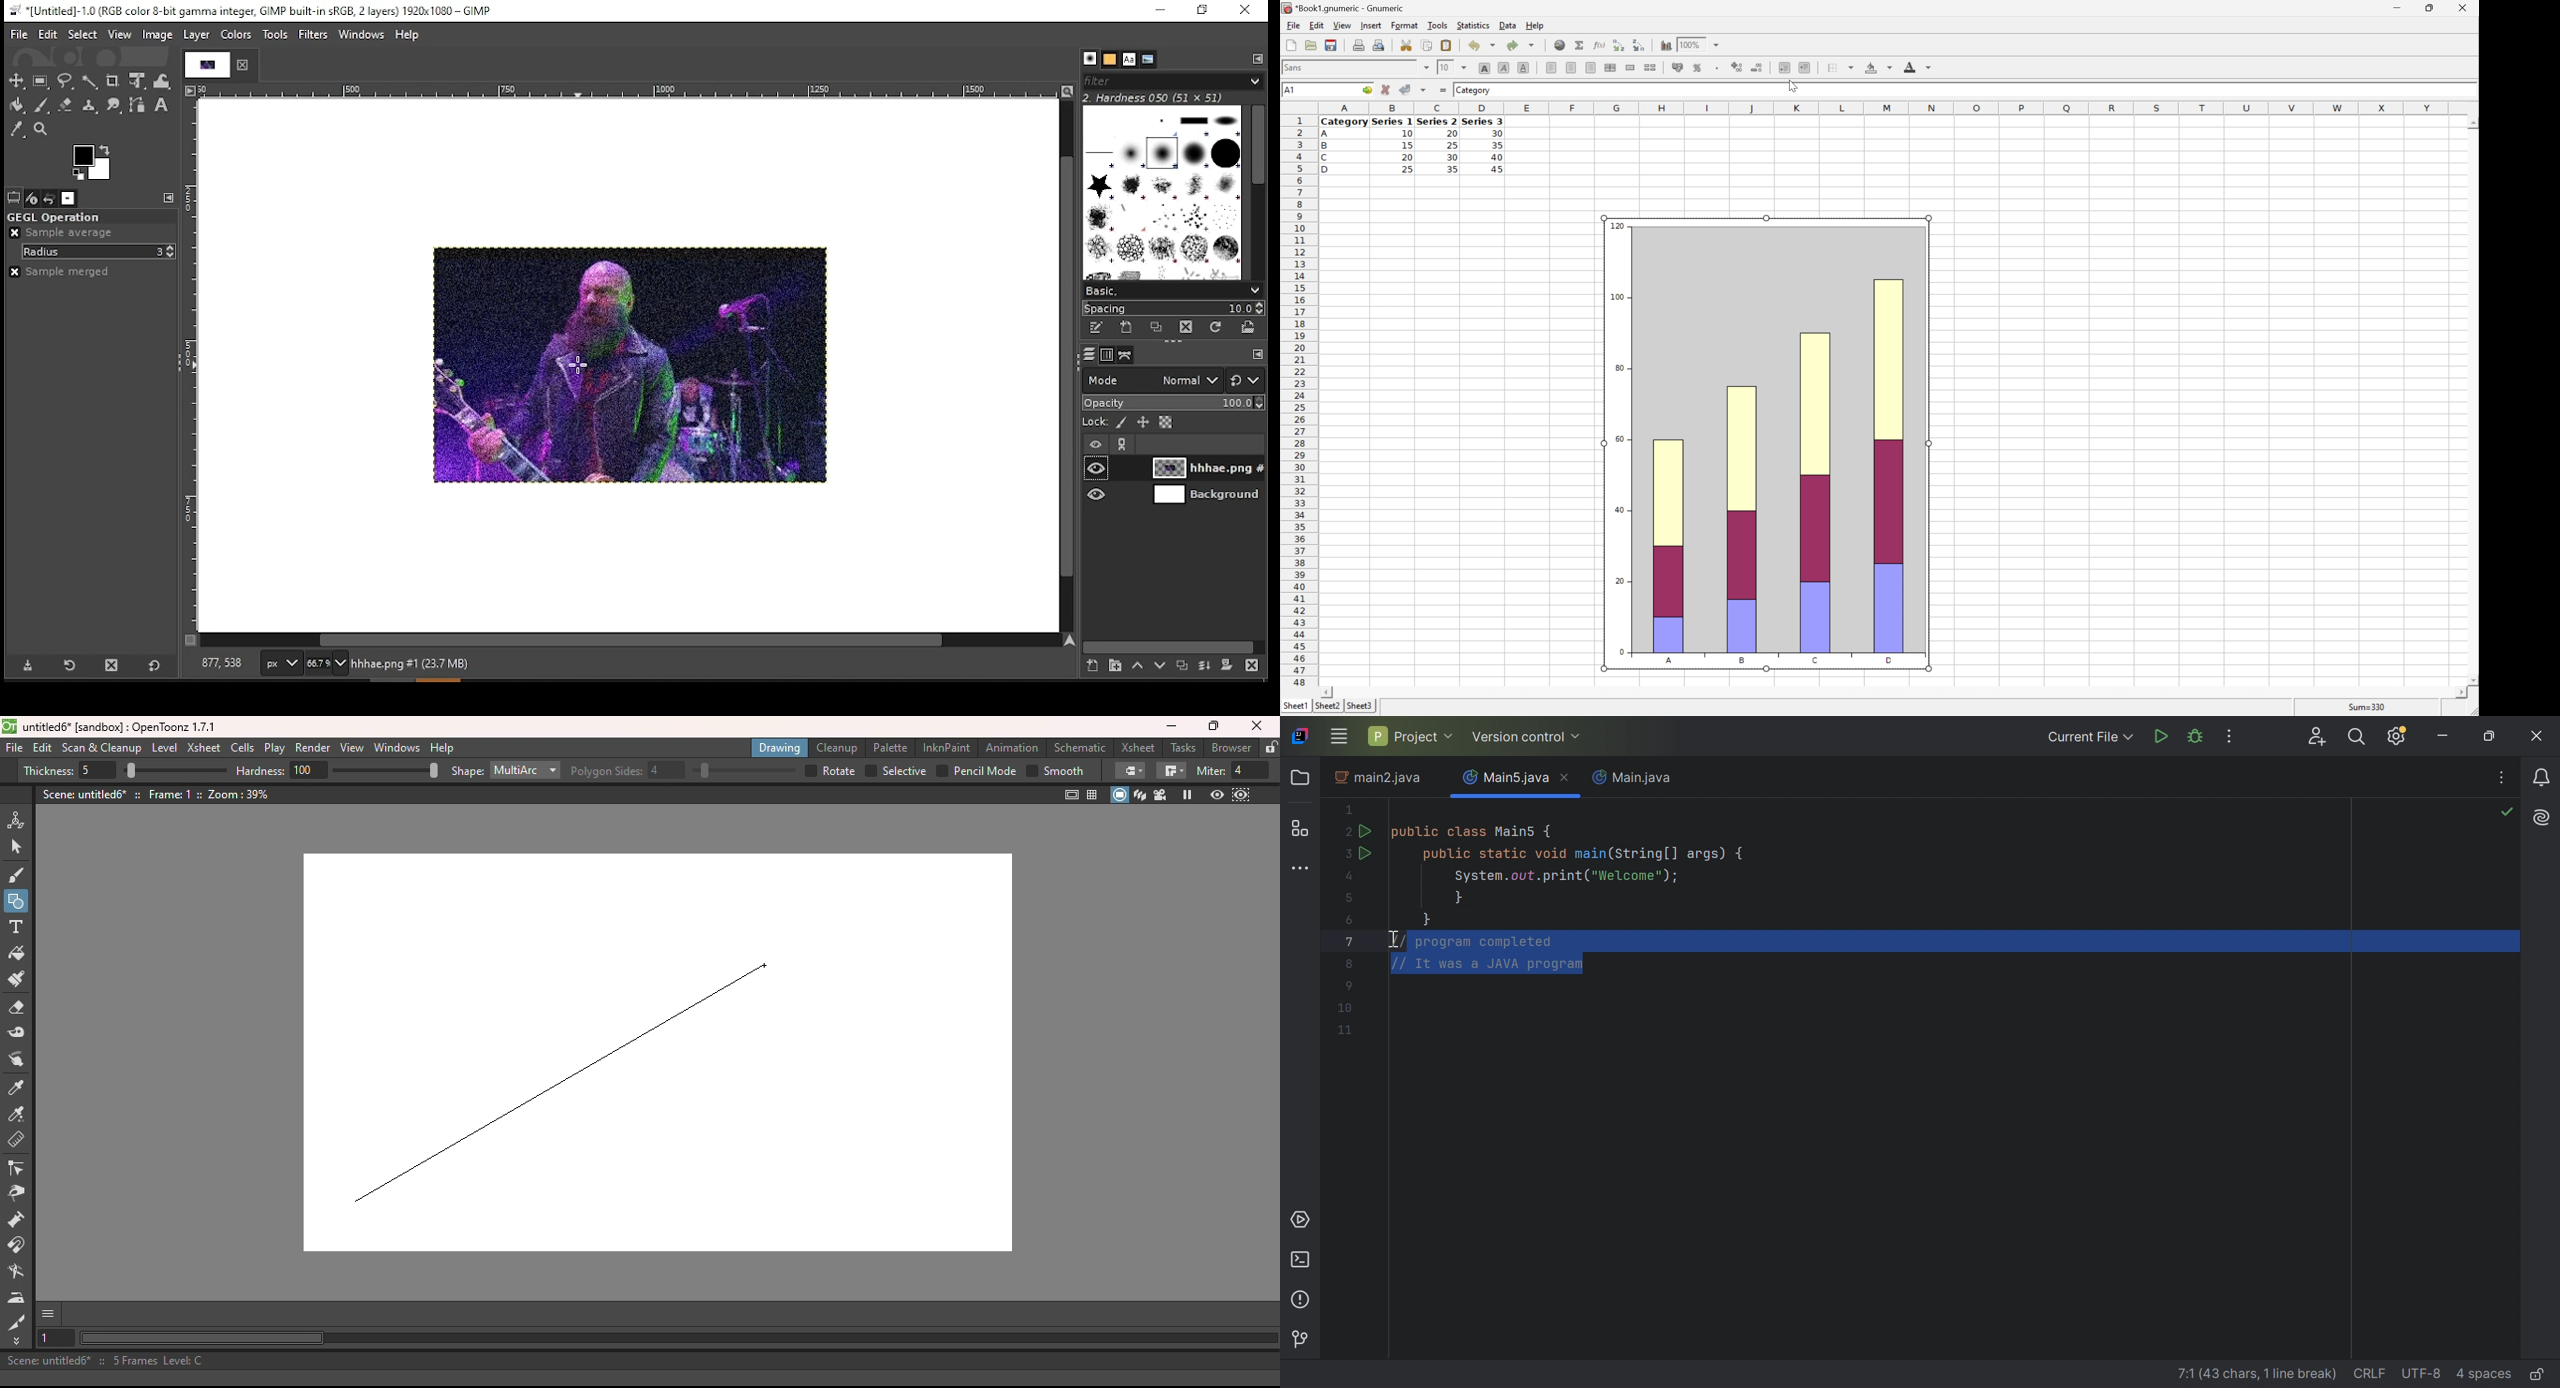 The height and width of the screenshot is (1400, 2576). I want to click on Sum in current cell, so click(1581, 45).